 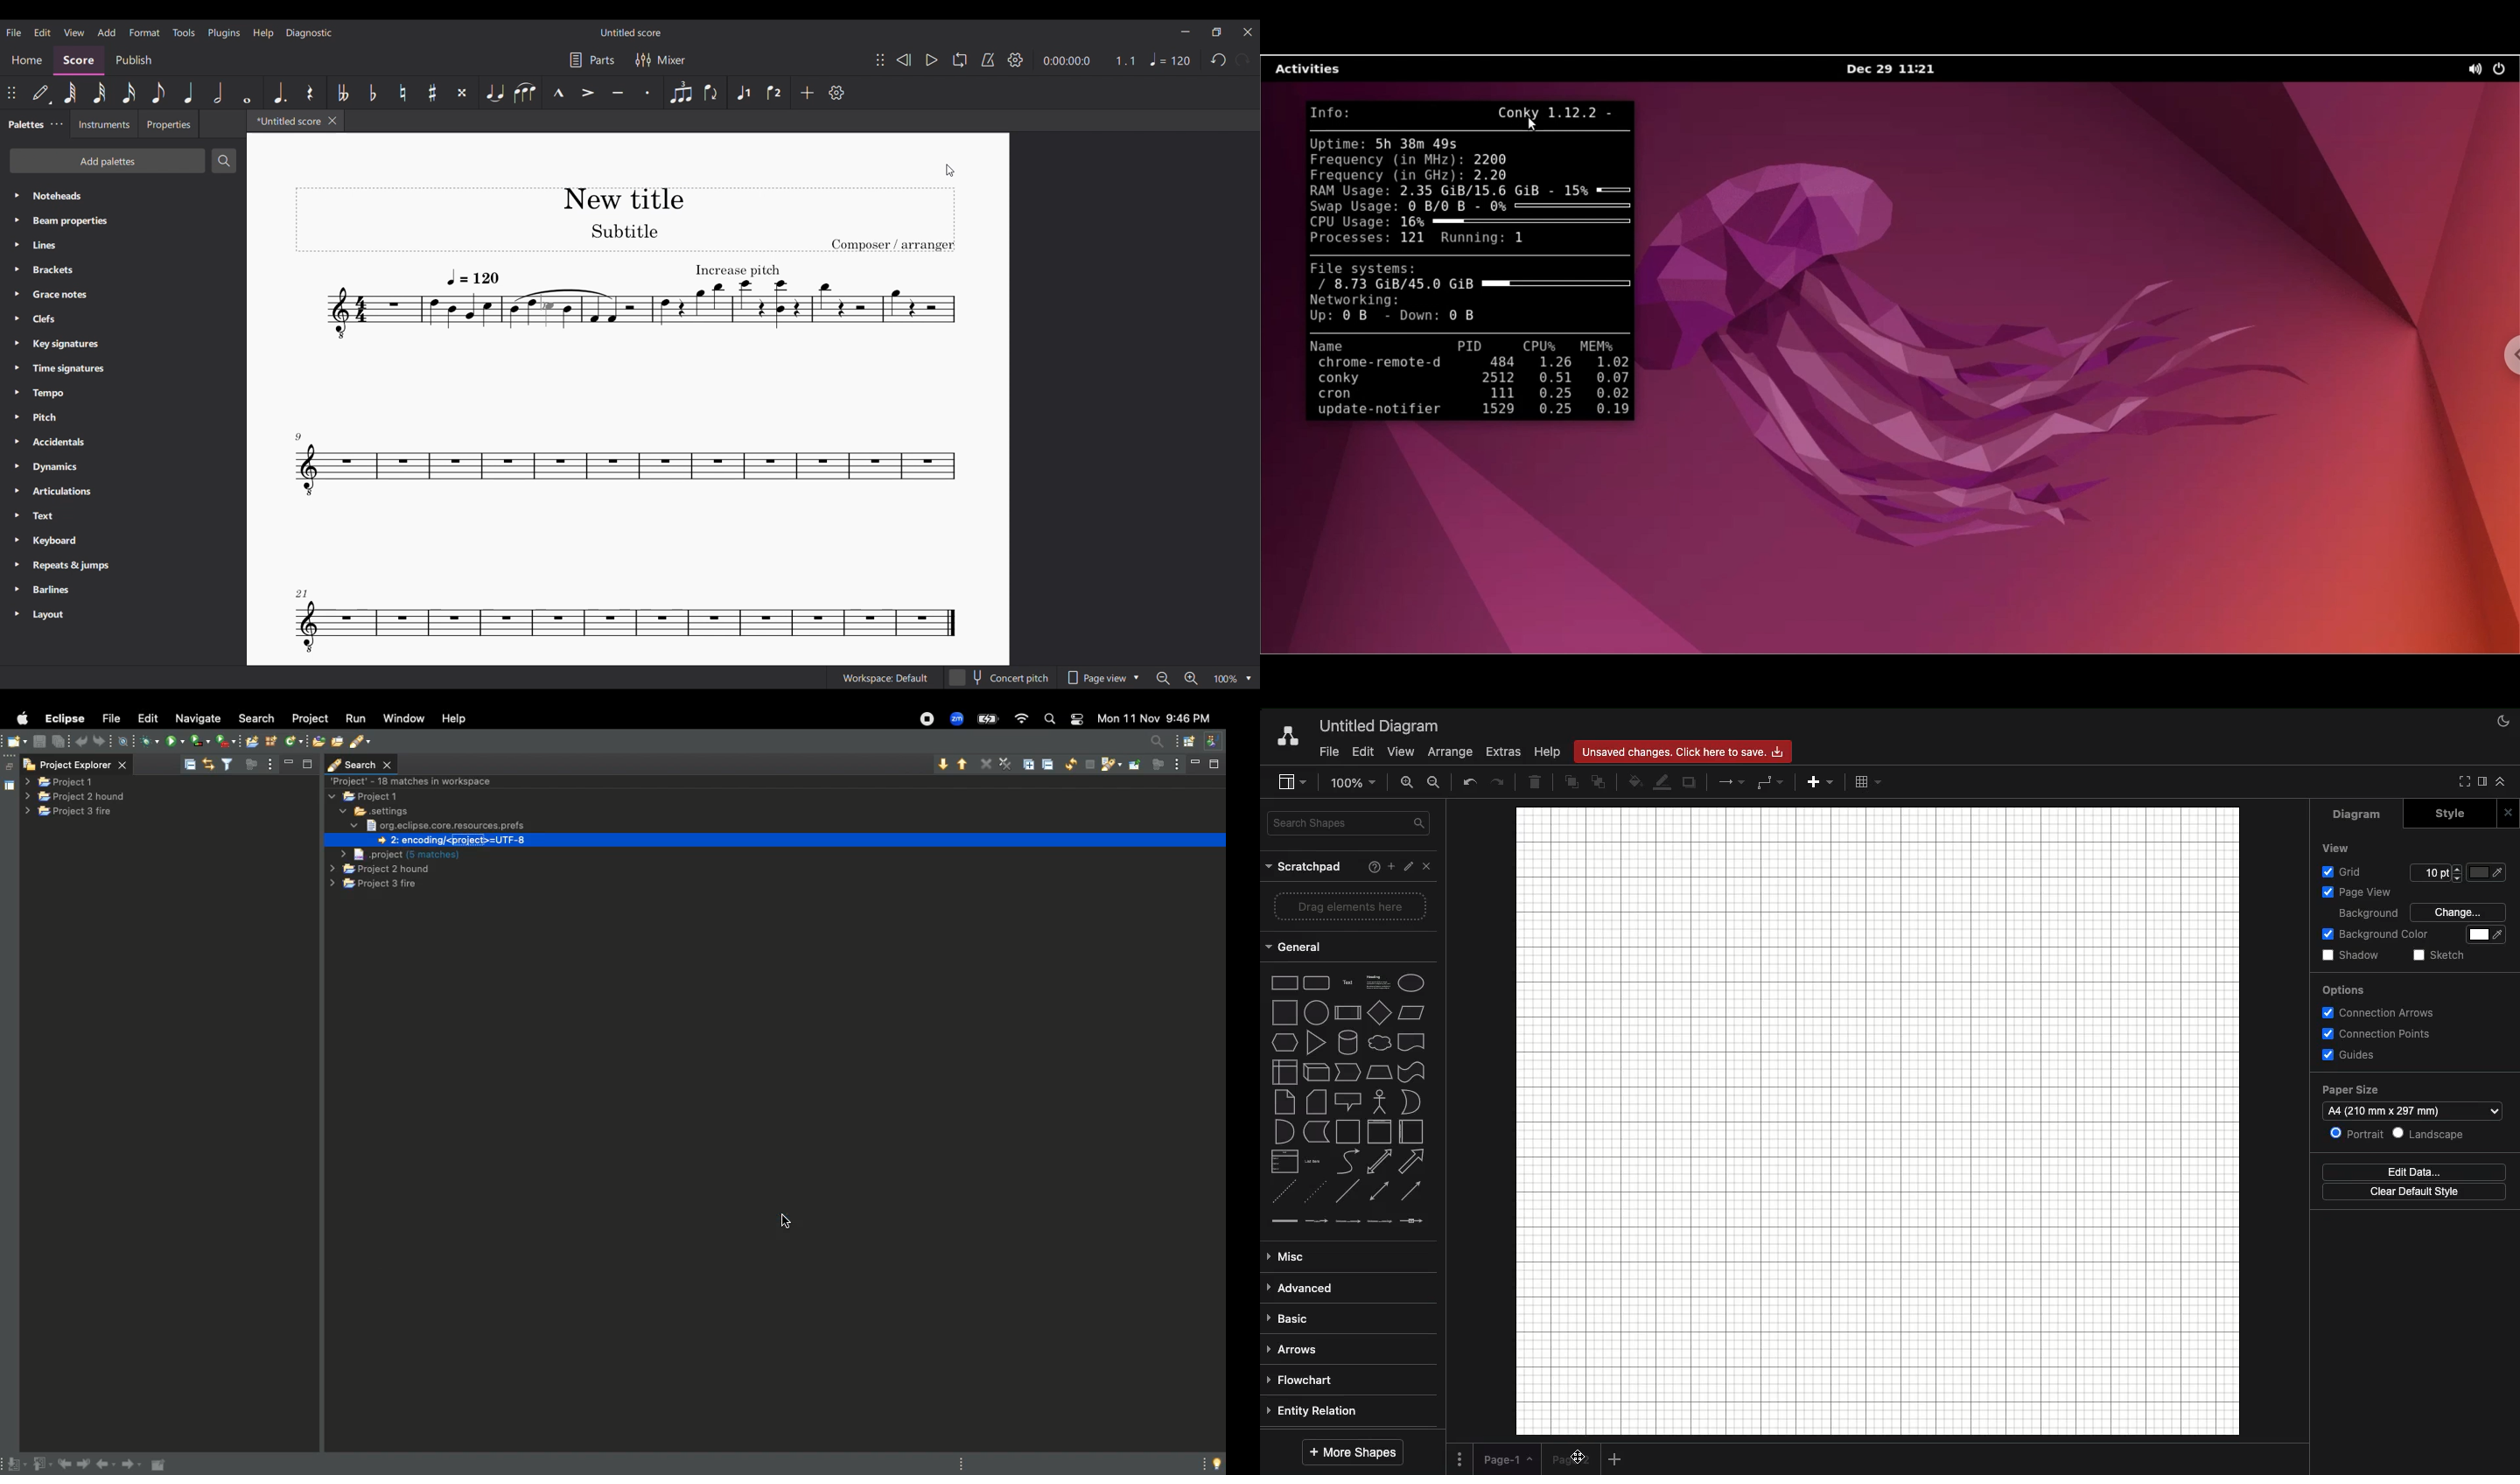 What do you see at coordinates (124, 270) in the screenshot?
I see `Brackets` at bounding box center [124, 270].